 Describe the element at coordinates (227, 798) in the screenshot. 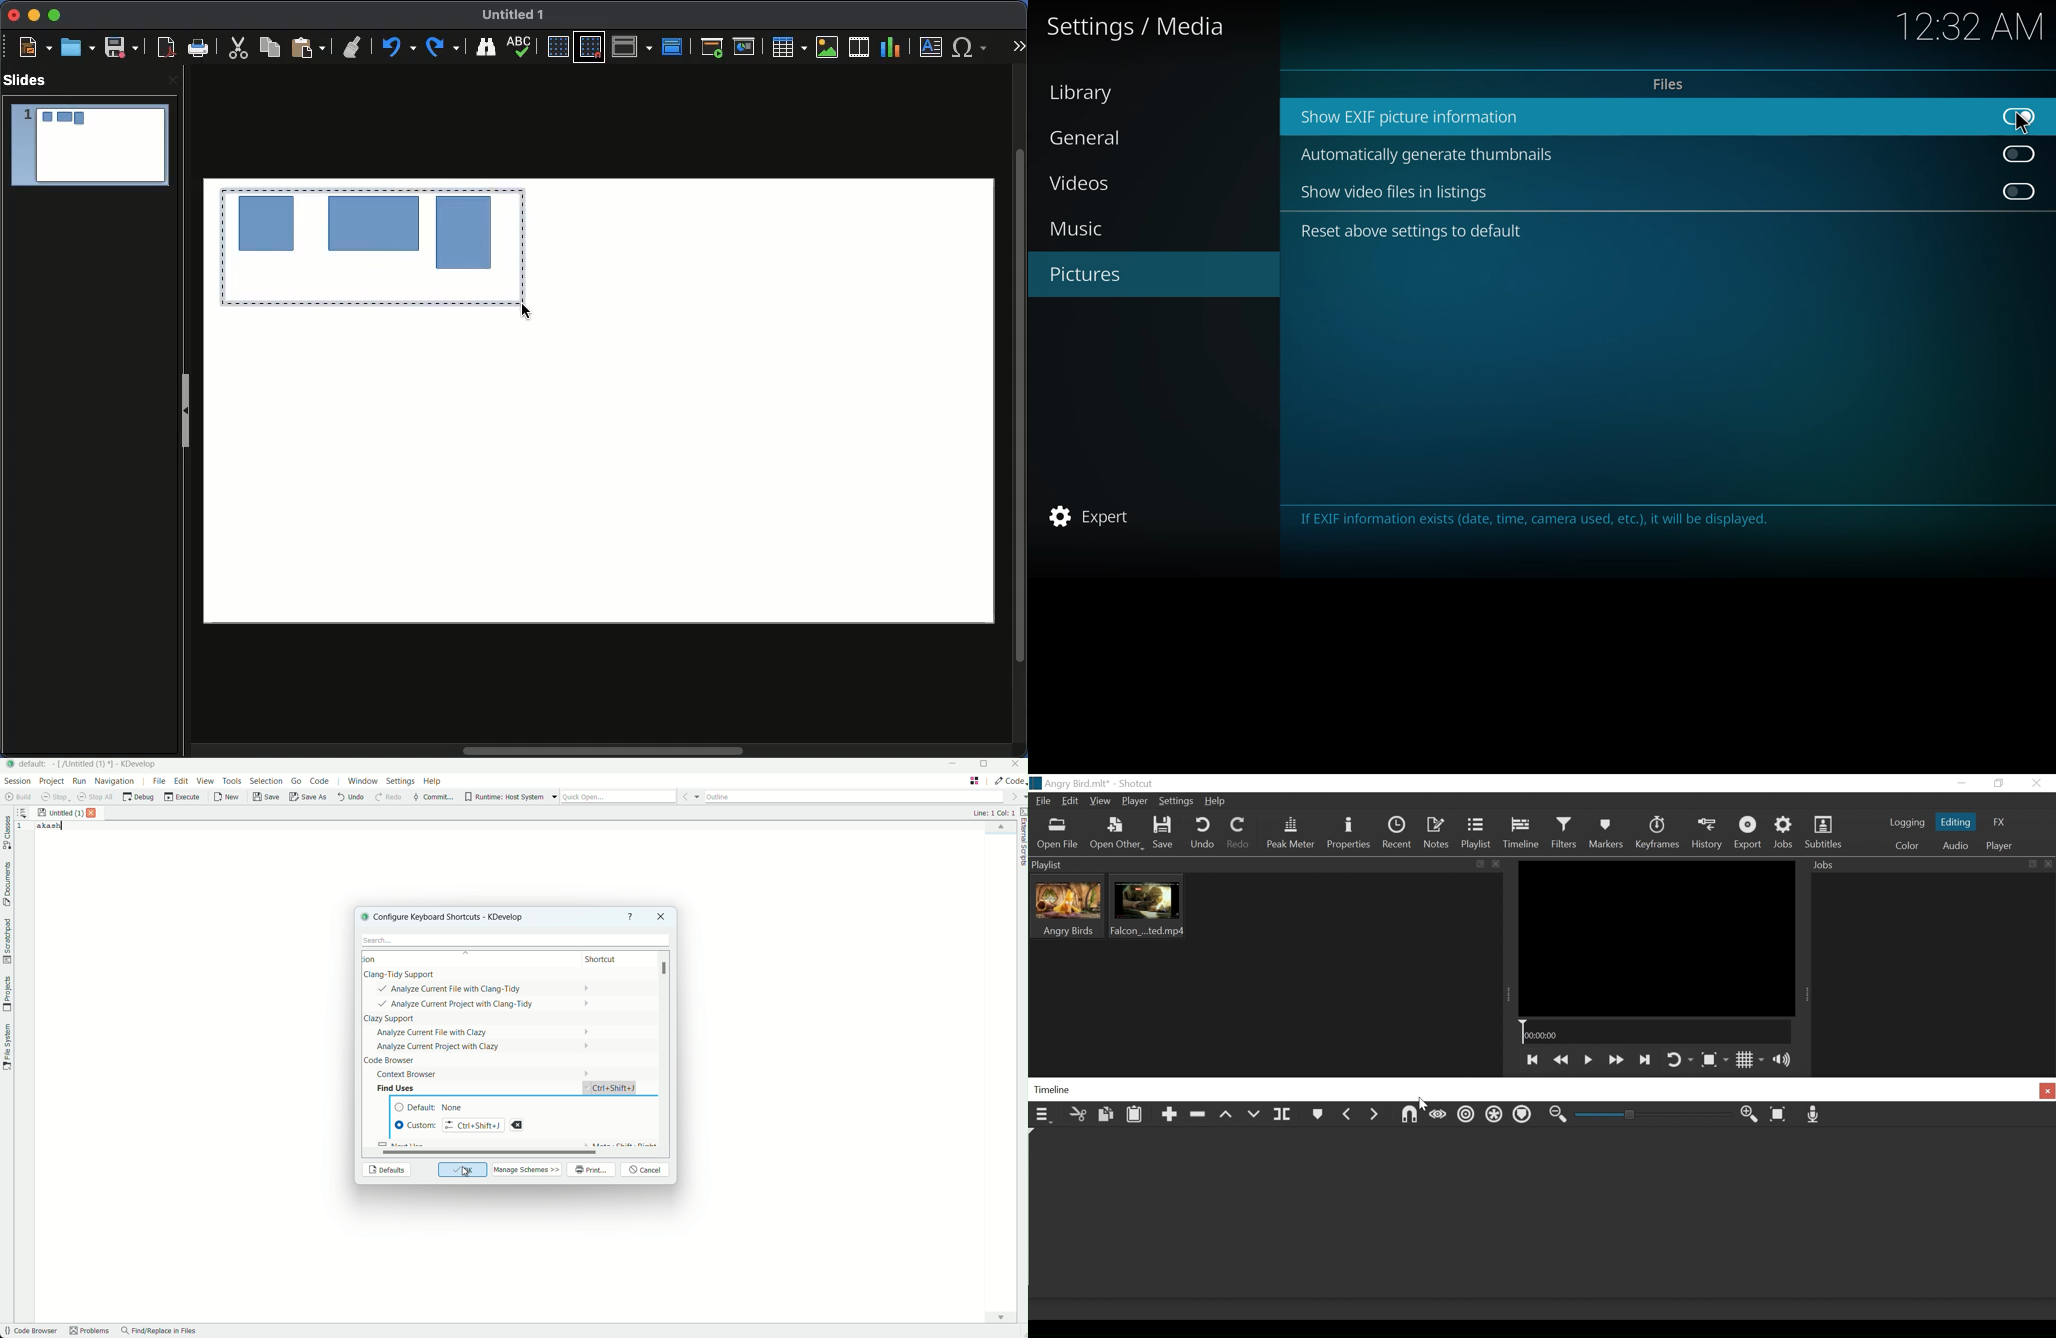

I see `new` at that location.